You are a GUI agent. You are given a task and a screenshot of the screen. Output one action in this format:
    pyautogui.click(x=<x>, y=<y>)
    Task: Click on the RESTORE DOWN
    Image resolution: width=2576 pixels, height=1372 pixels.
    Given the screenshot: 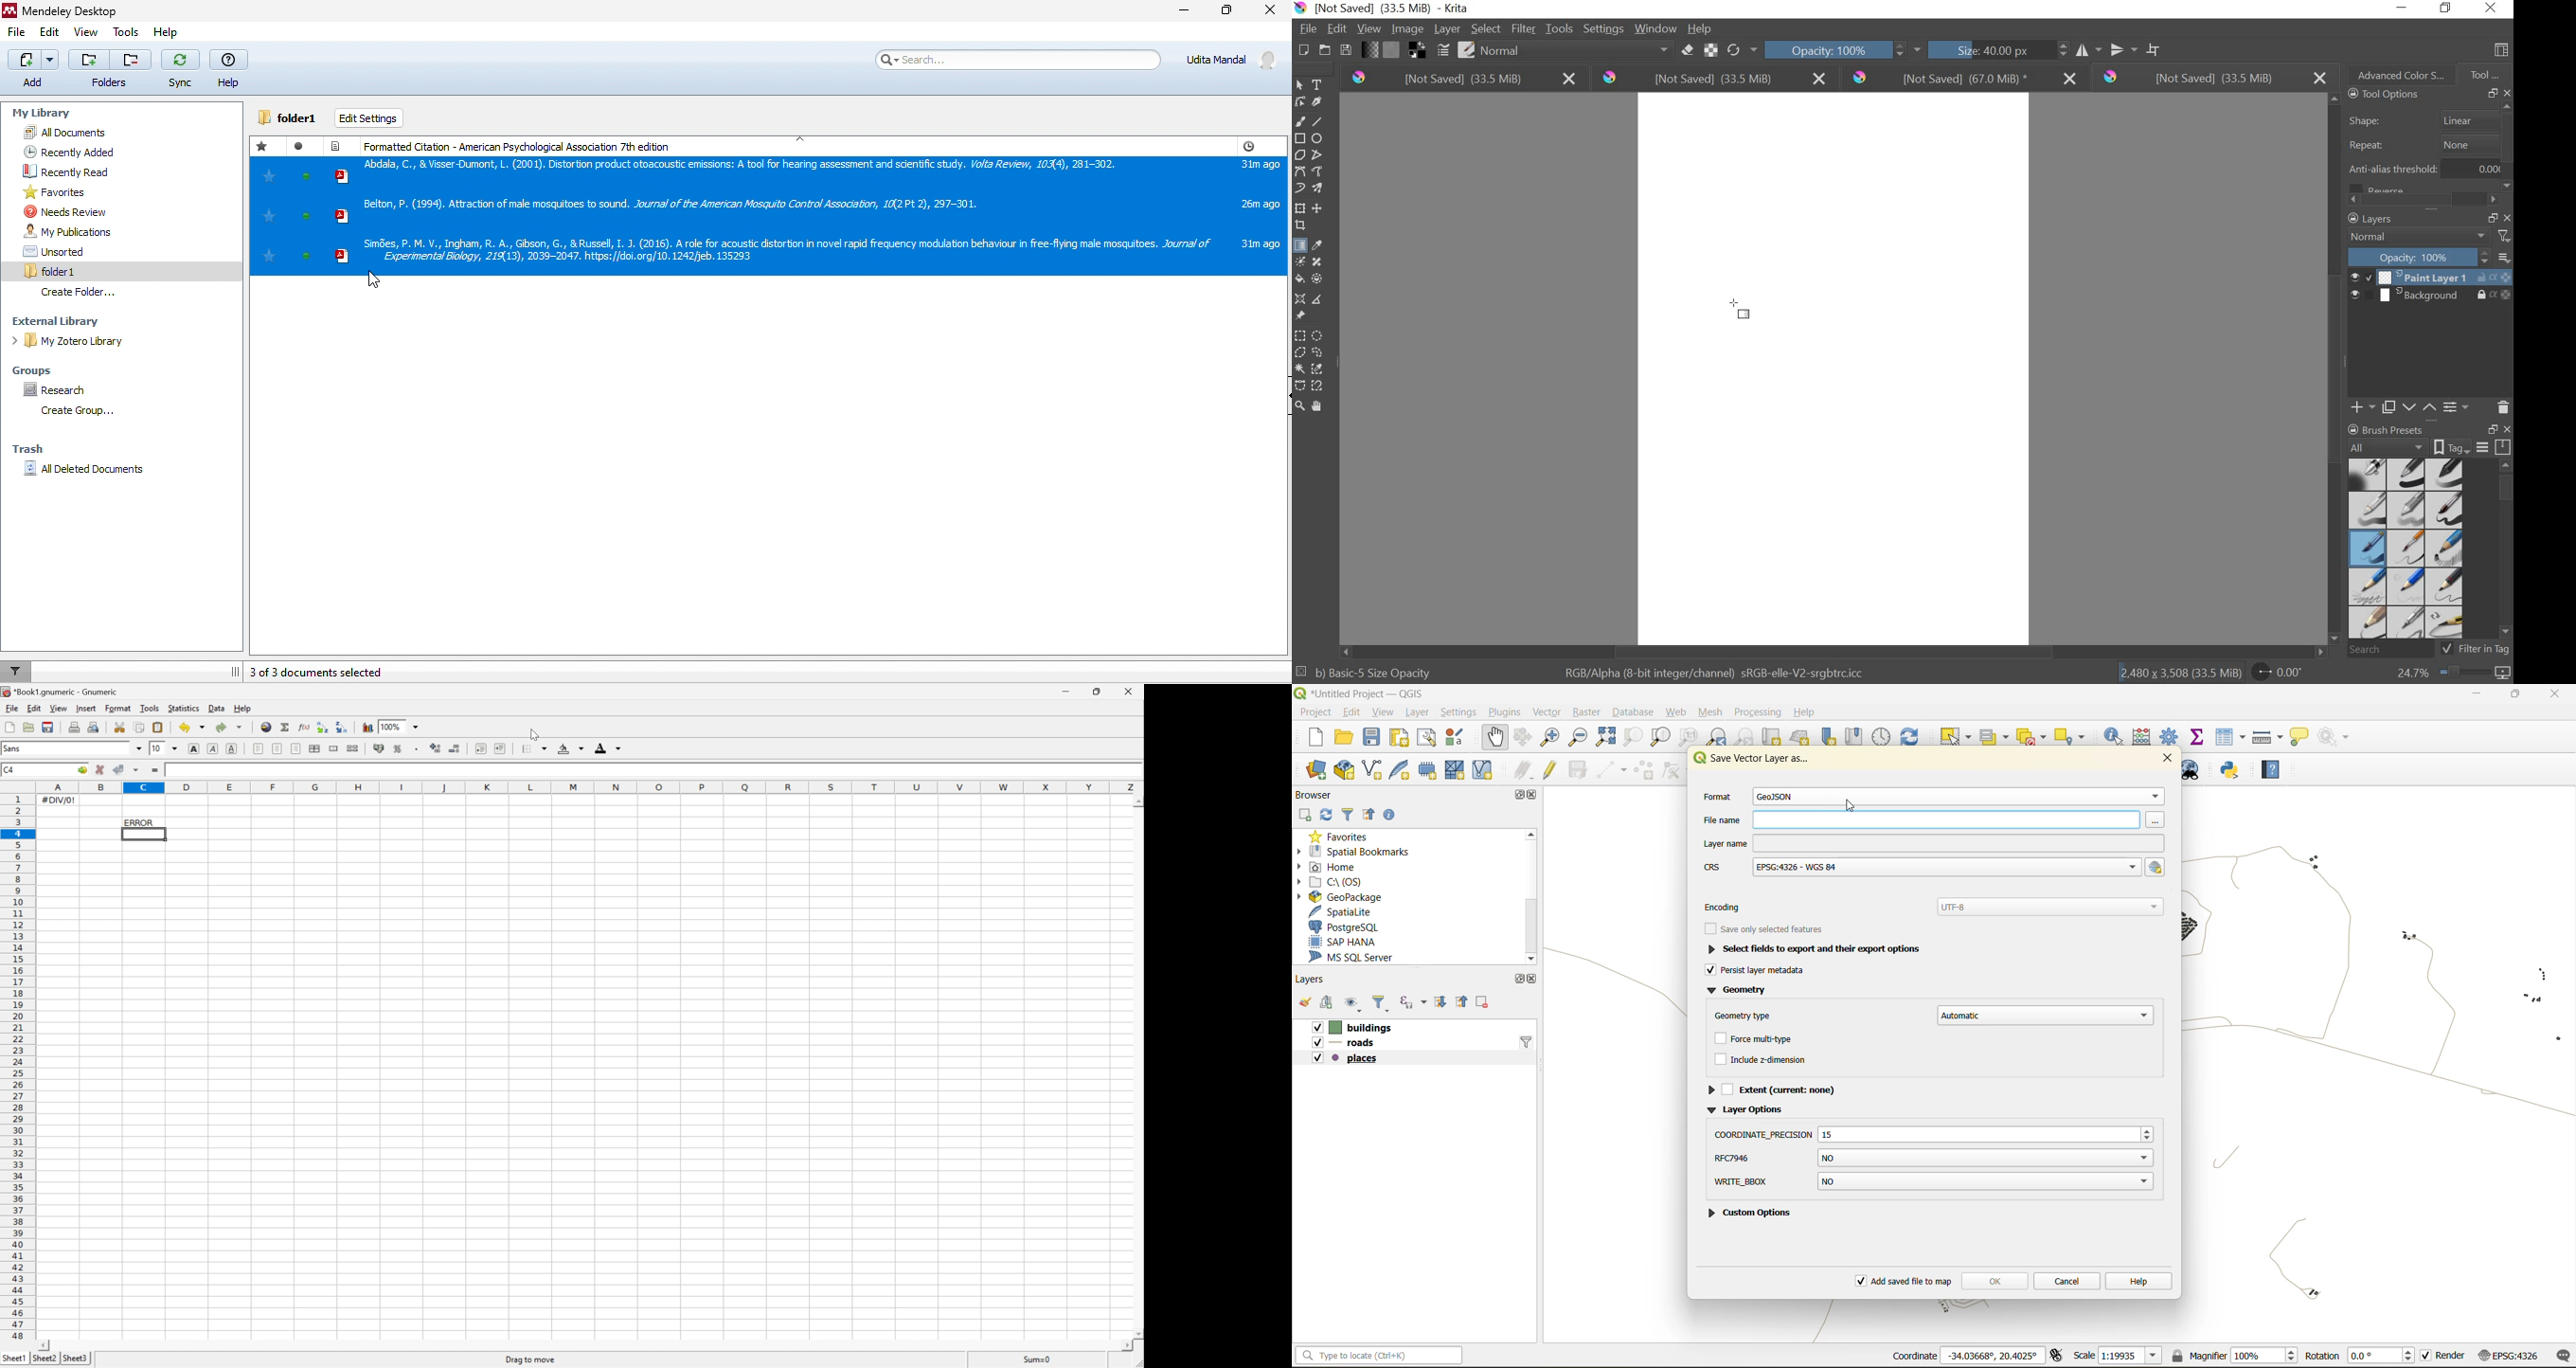 What is the action you would take?
    pyautogui.click(x=2494, y=430)
    